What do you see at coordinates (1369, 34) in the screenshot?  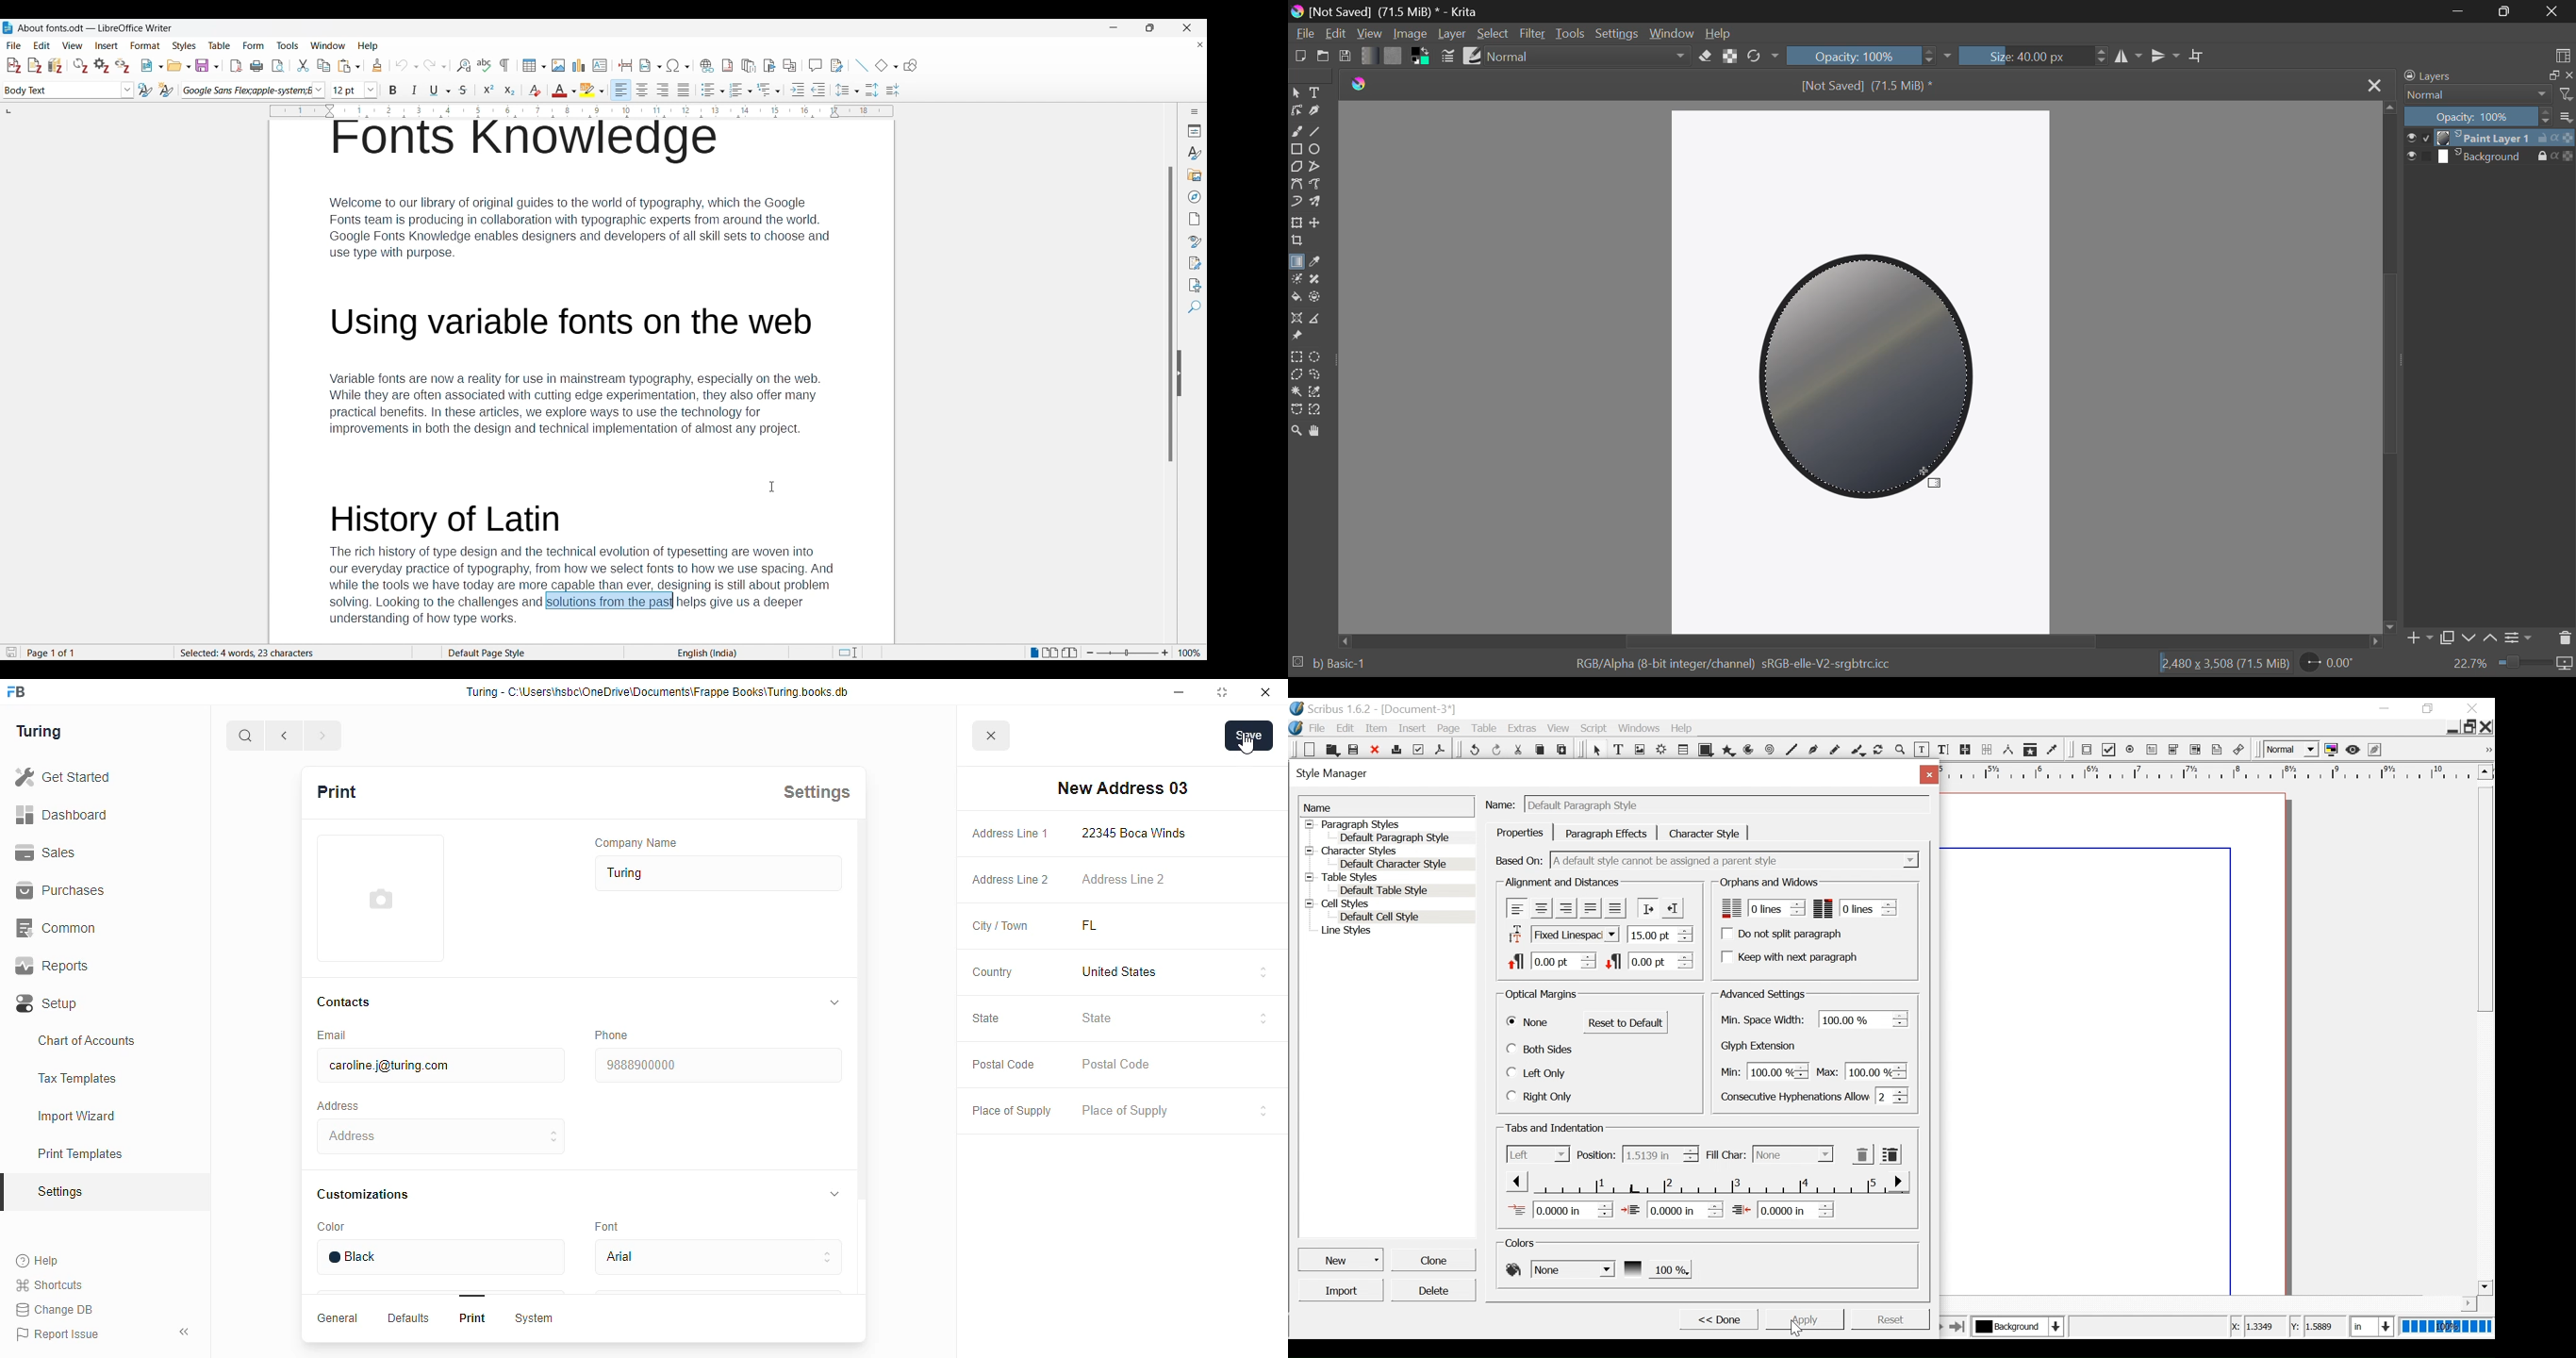 I see `View` at bounding box center [1369, 34].